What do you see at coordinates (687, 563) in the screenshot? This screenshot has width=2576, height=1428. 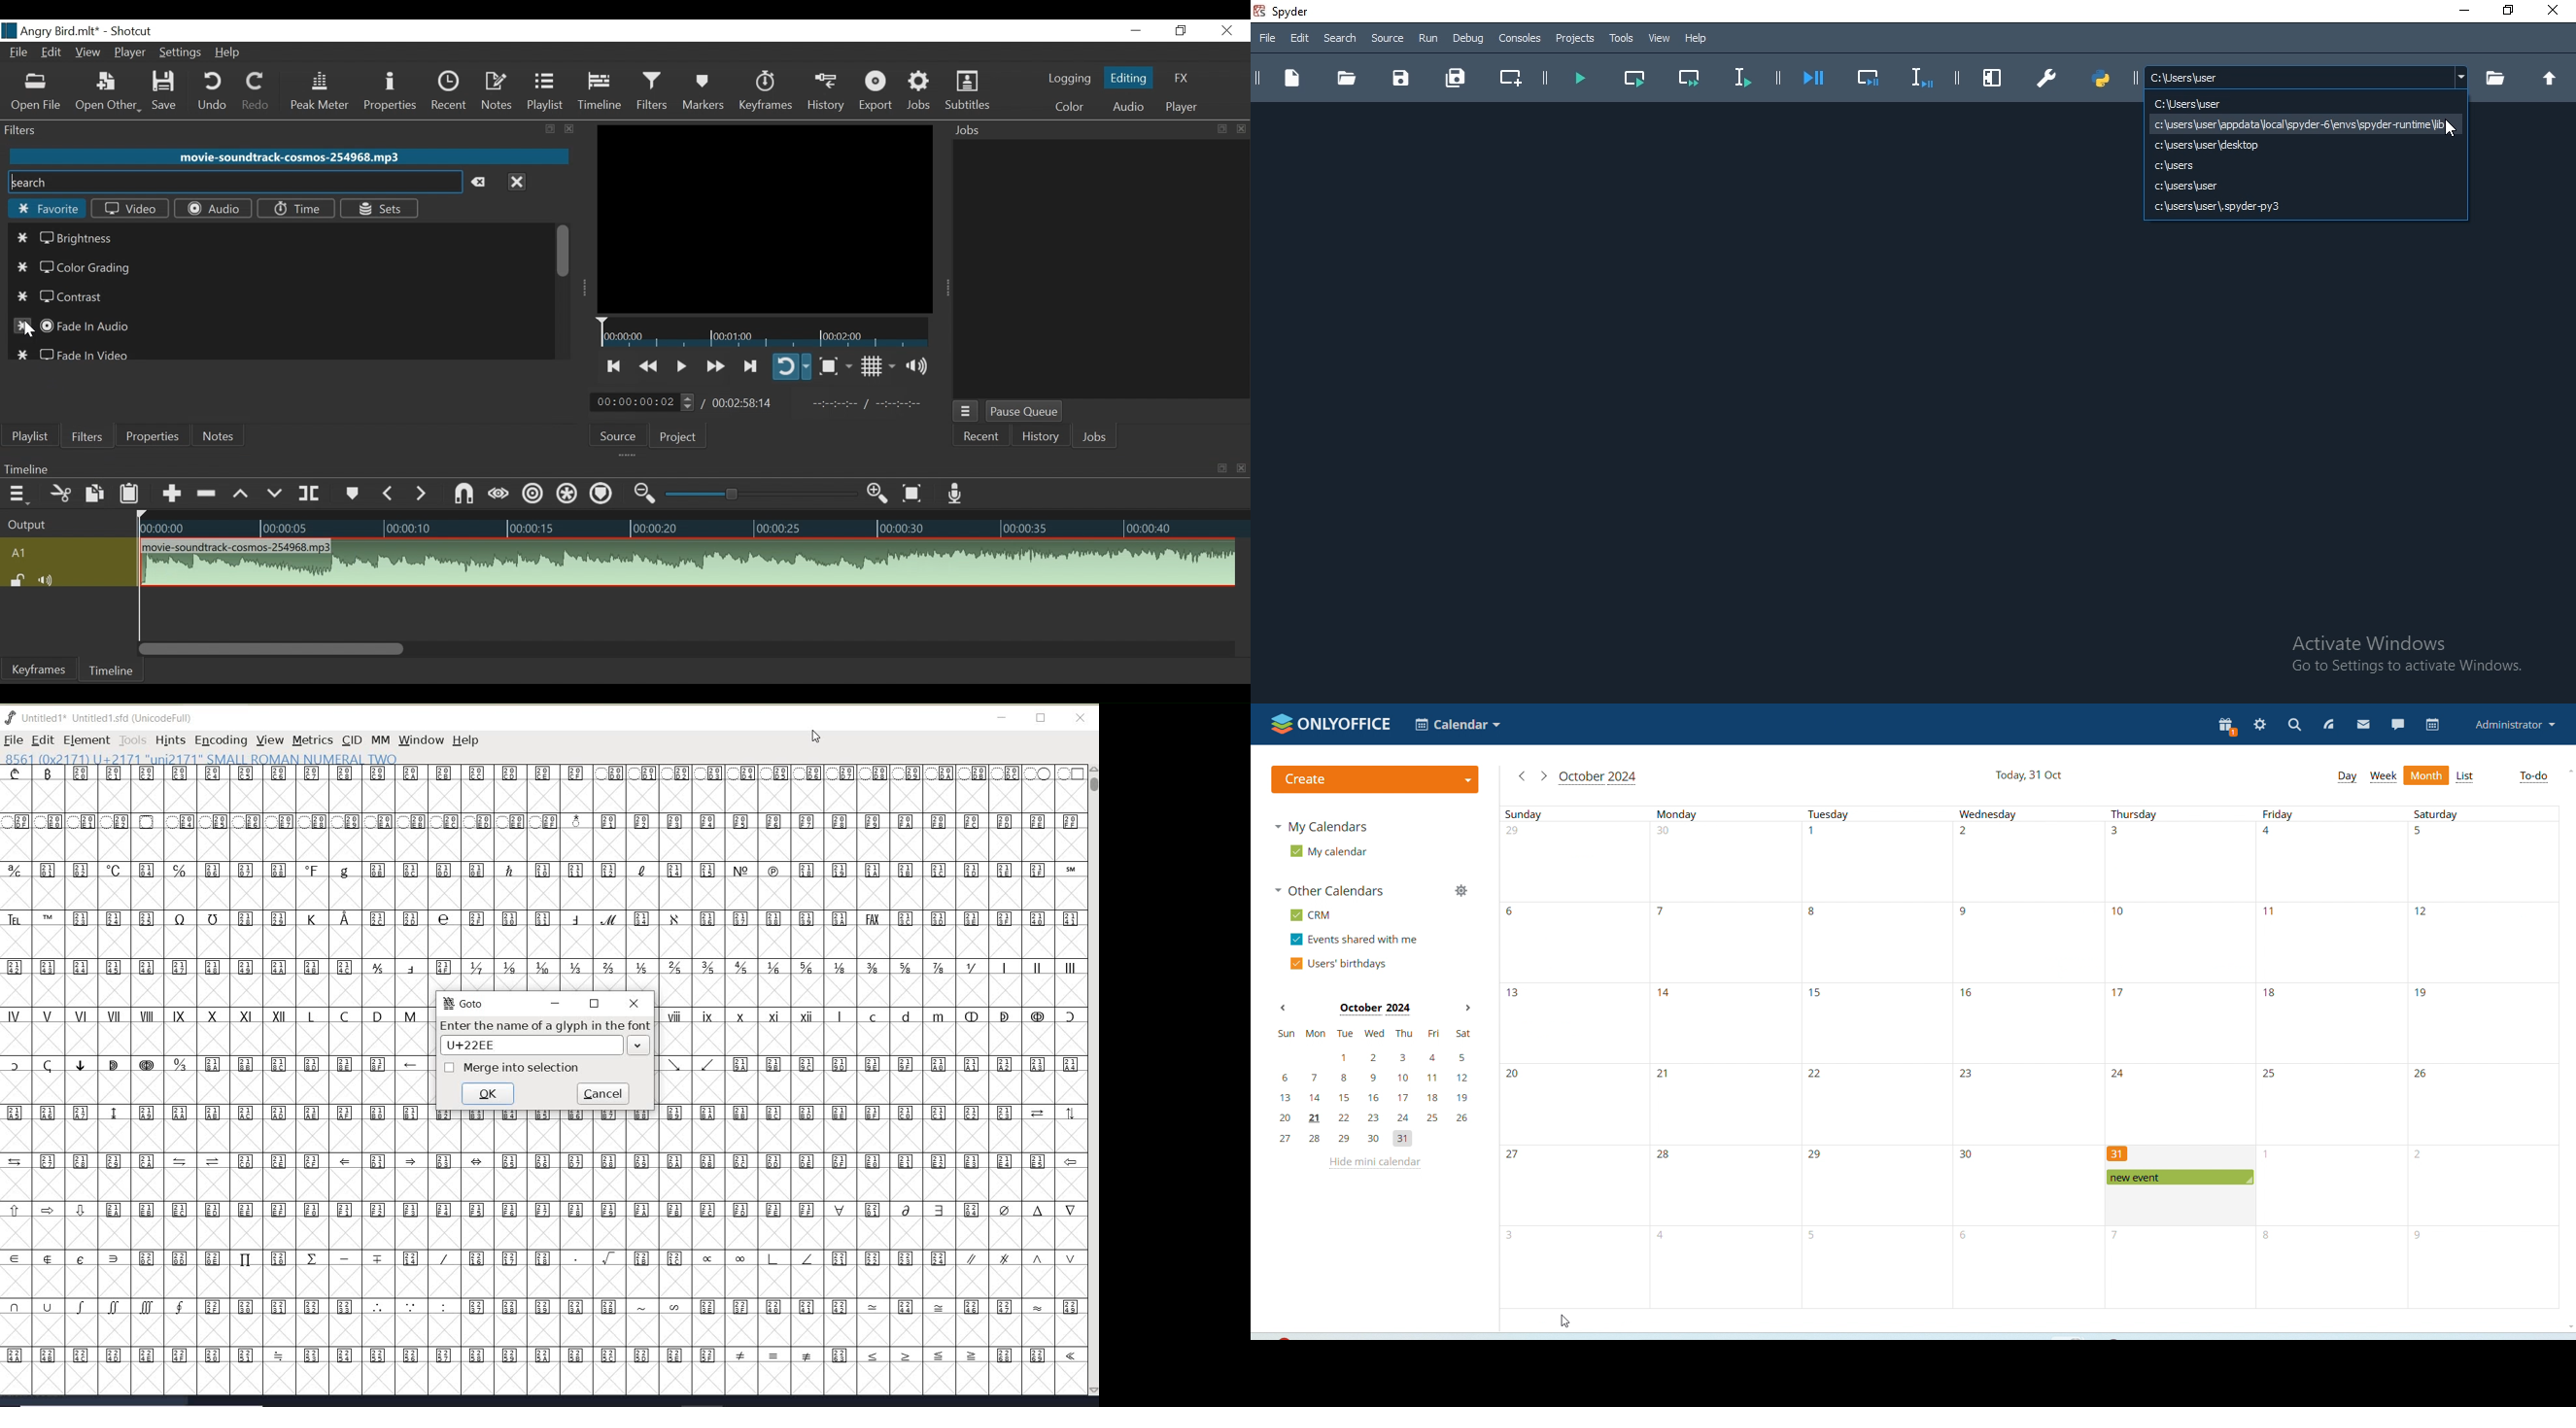 I see `Audio track clip` at bounding box center [687, 563].